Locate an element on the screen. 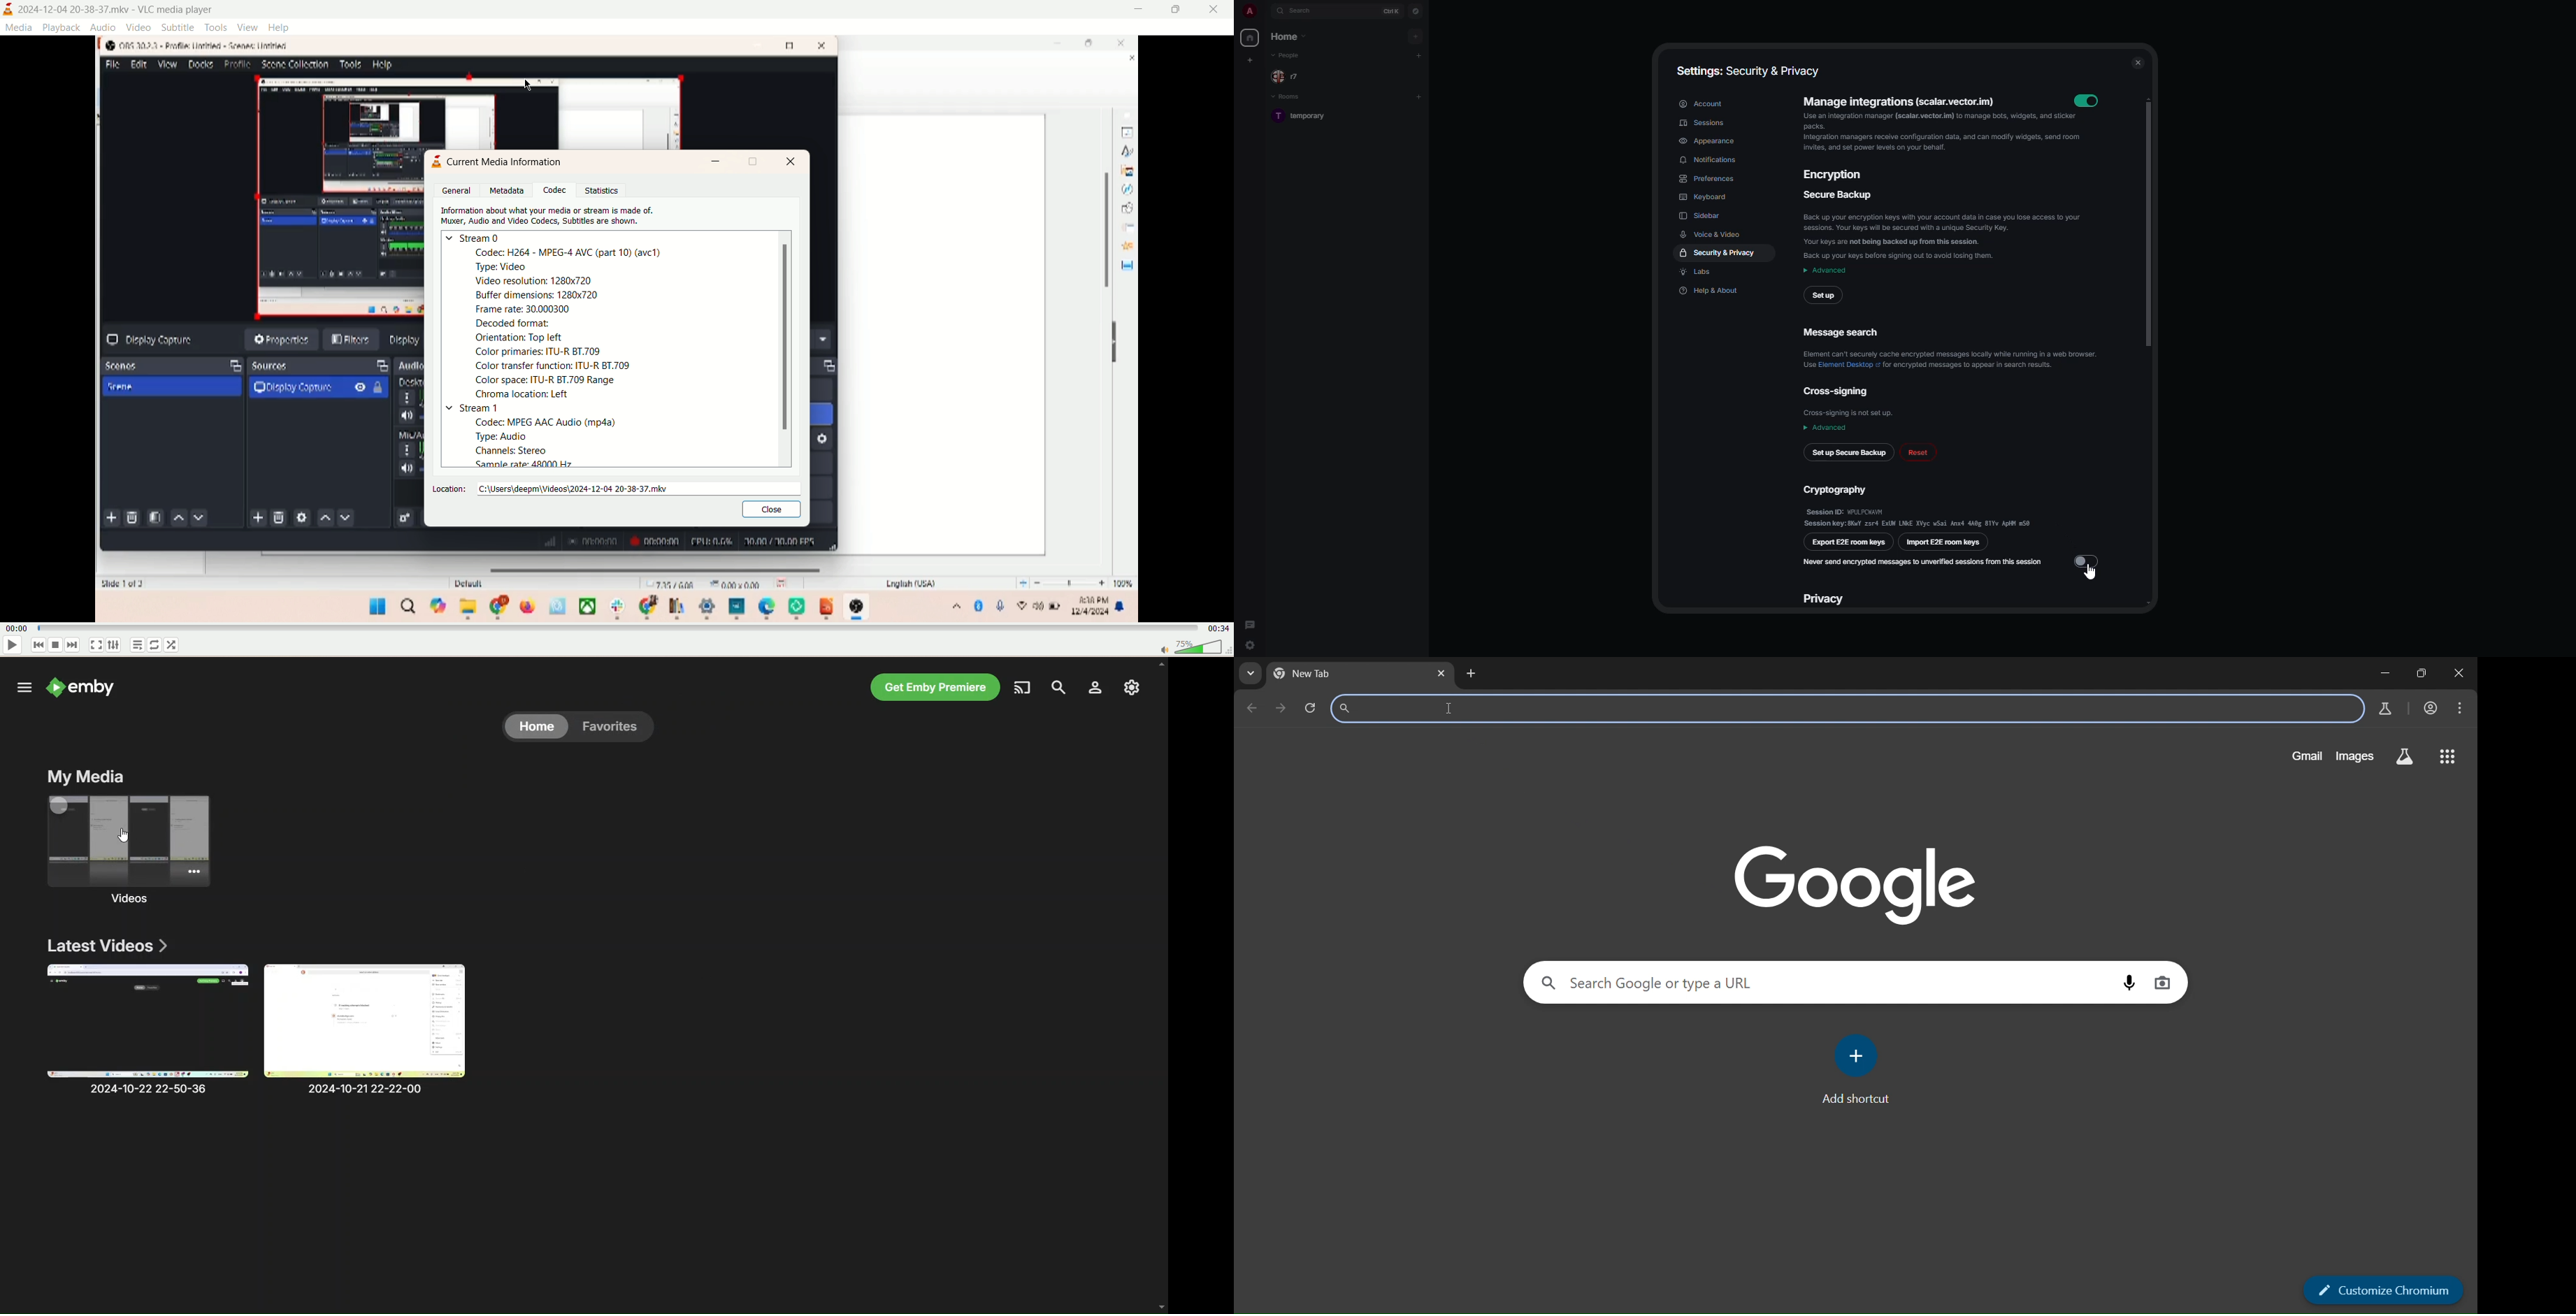 The image size is (2576, 1316). keyboard is located at coordinates (1708, 198).